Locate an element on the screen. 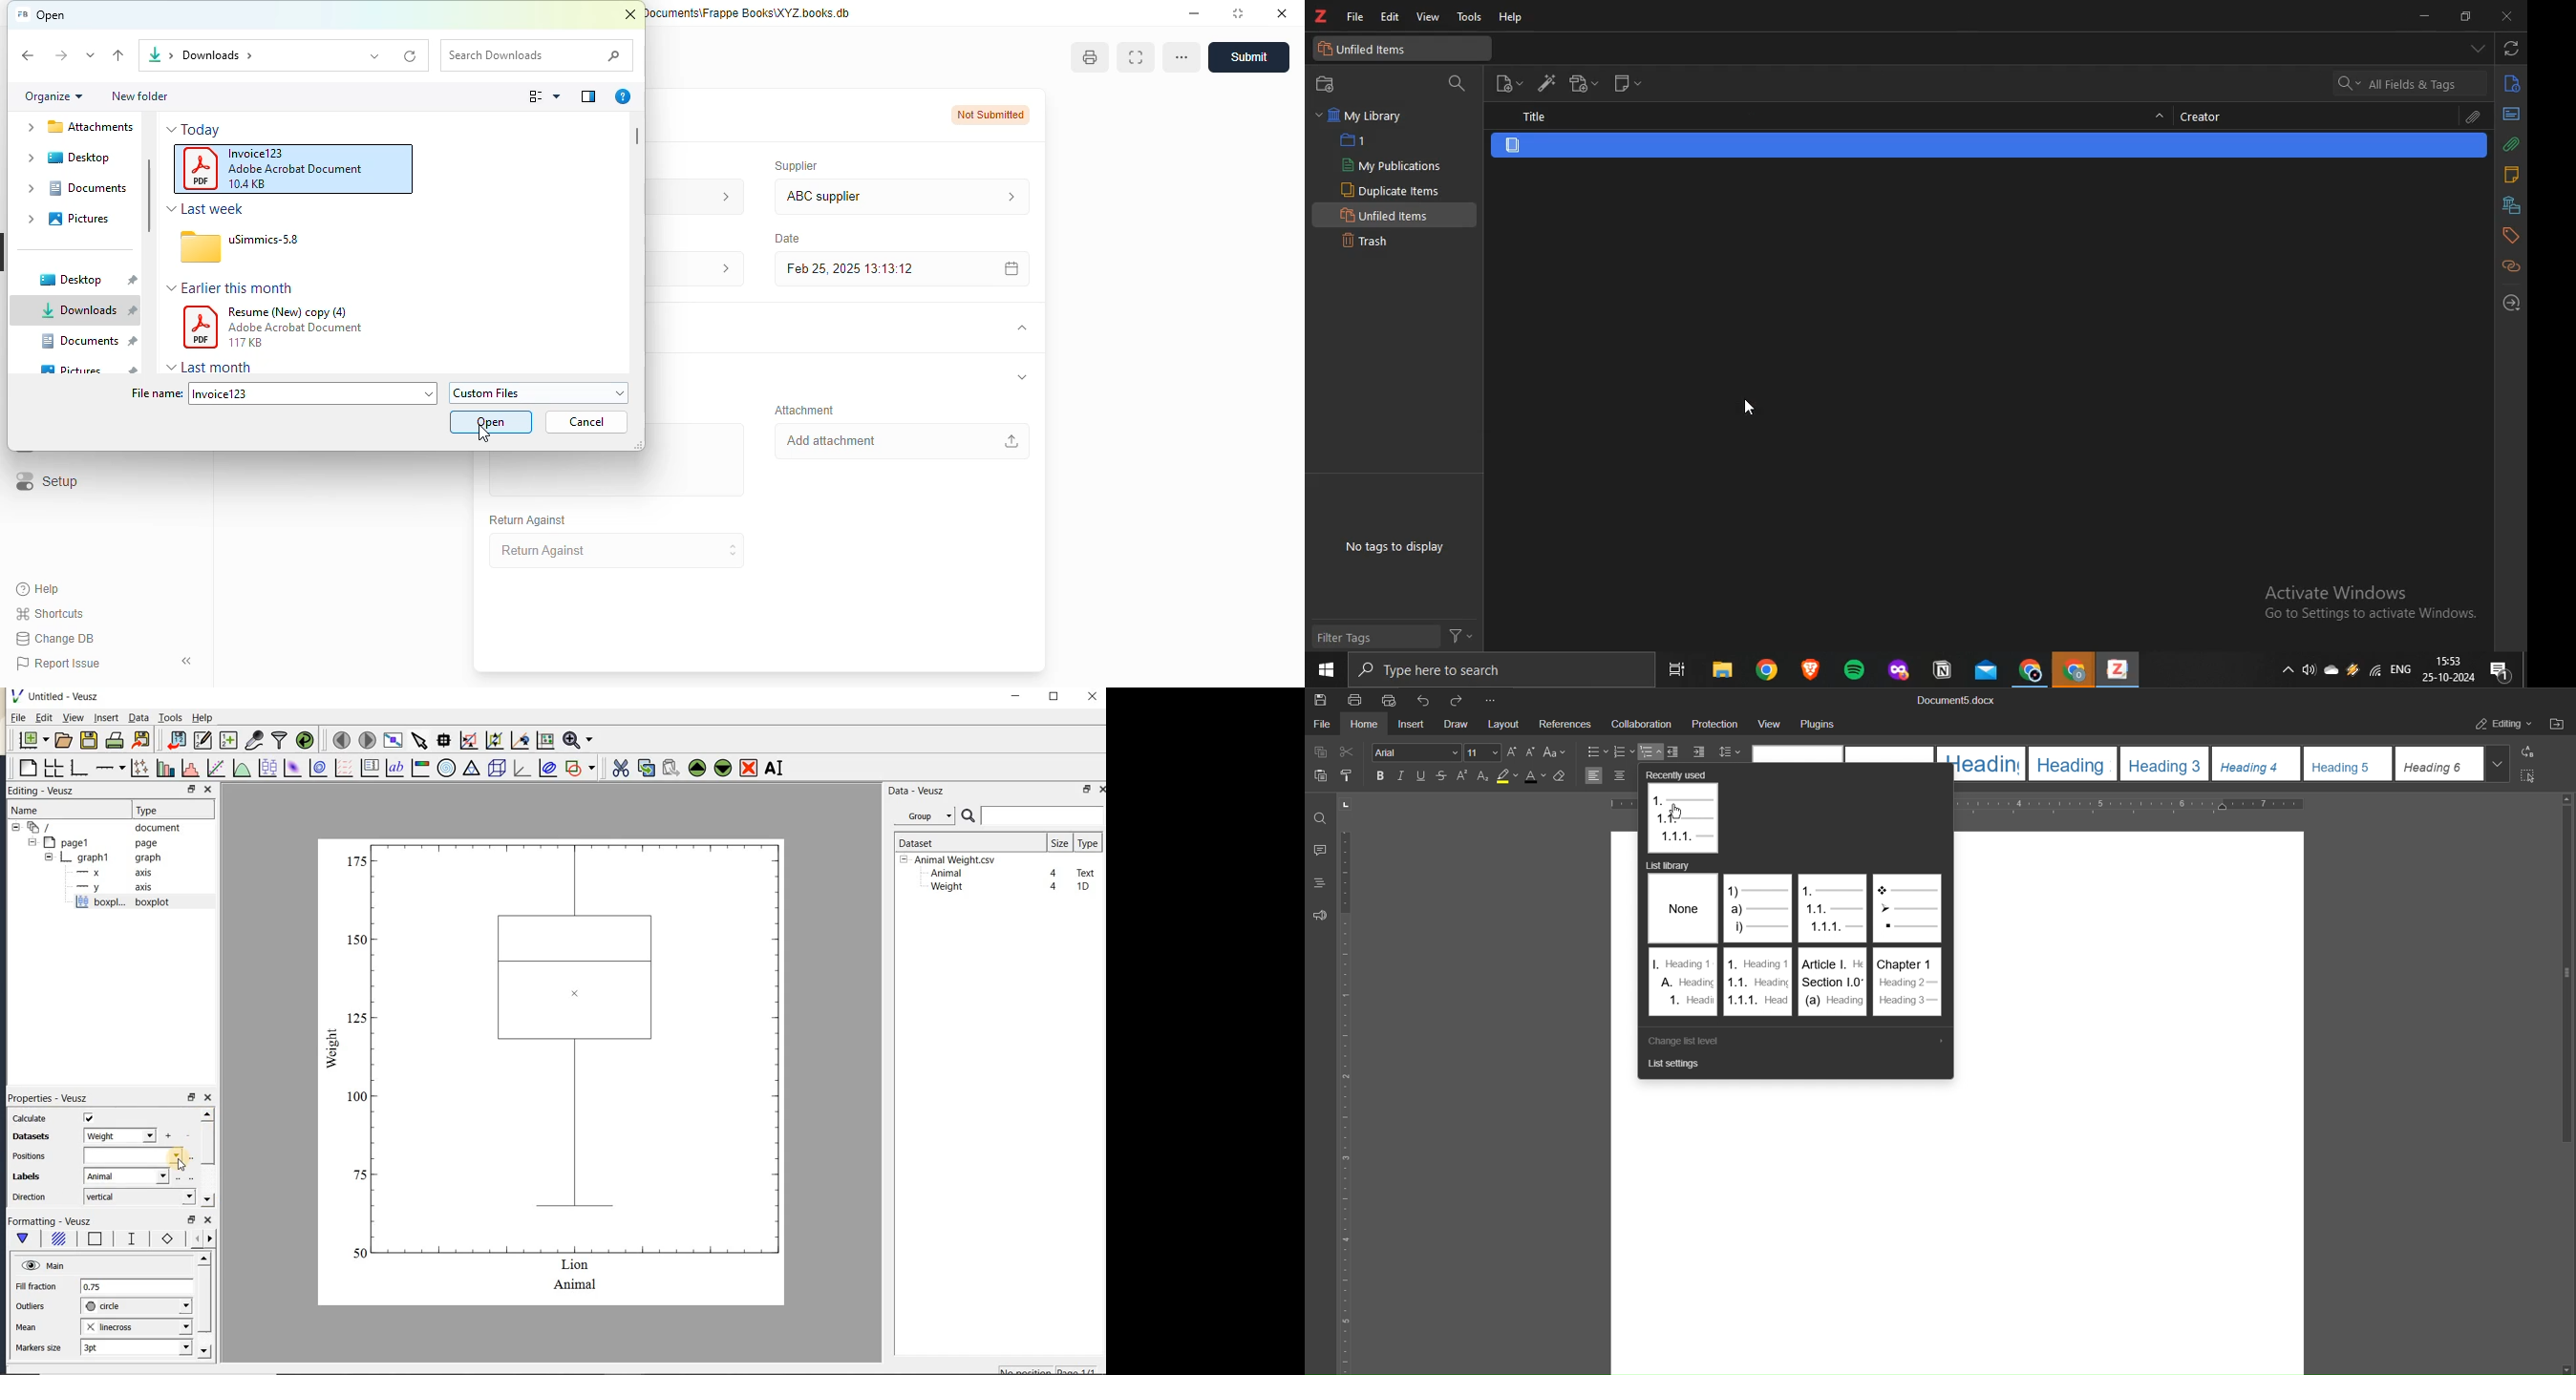 The width and height of the screenshot is (2576, 1400). toggle between form and full width is located at coordinates (1135, 57).